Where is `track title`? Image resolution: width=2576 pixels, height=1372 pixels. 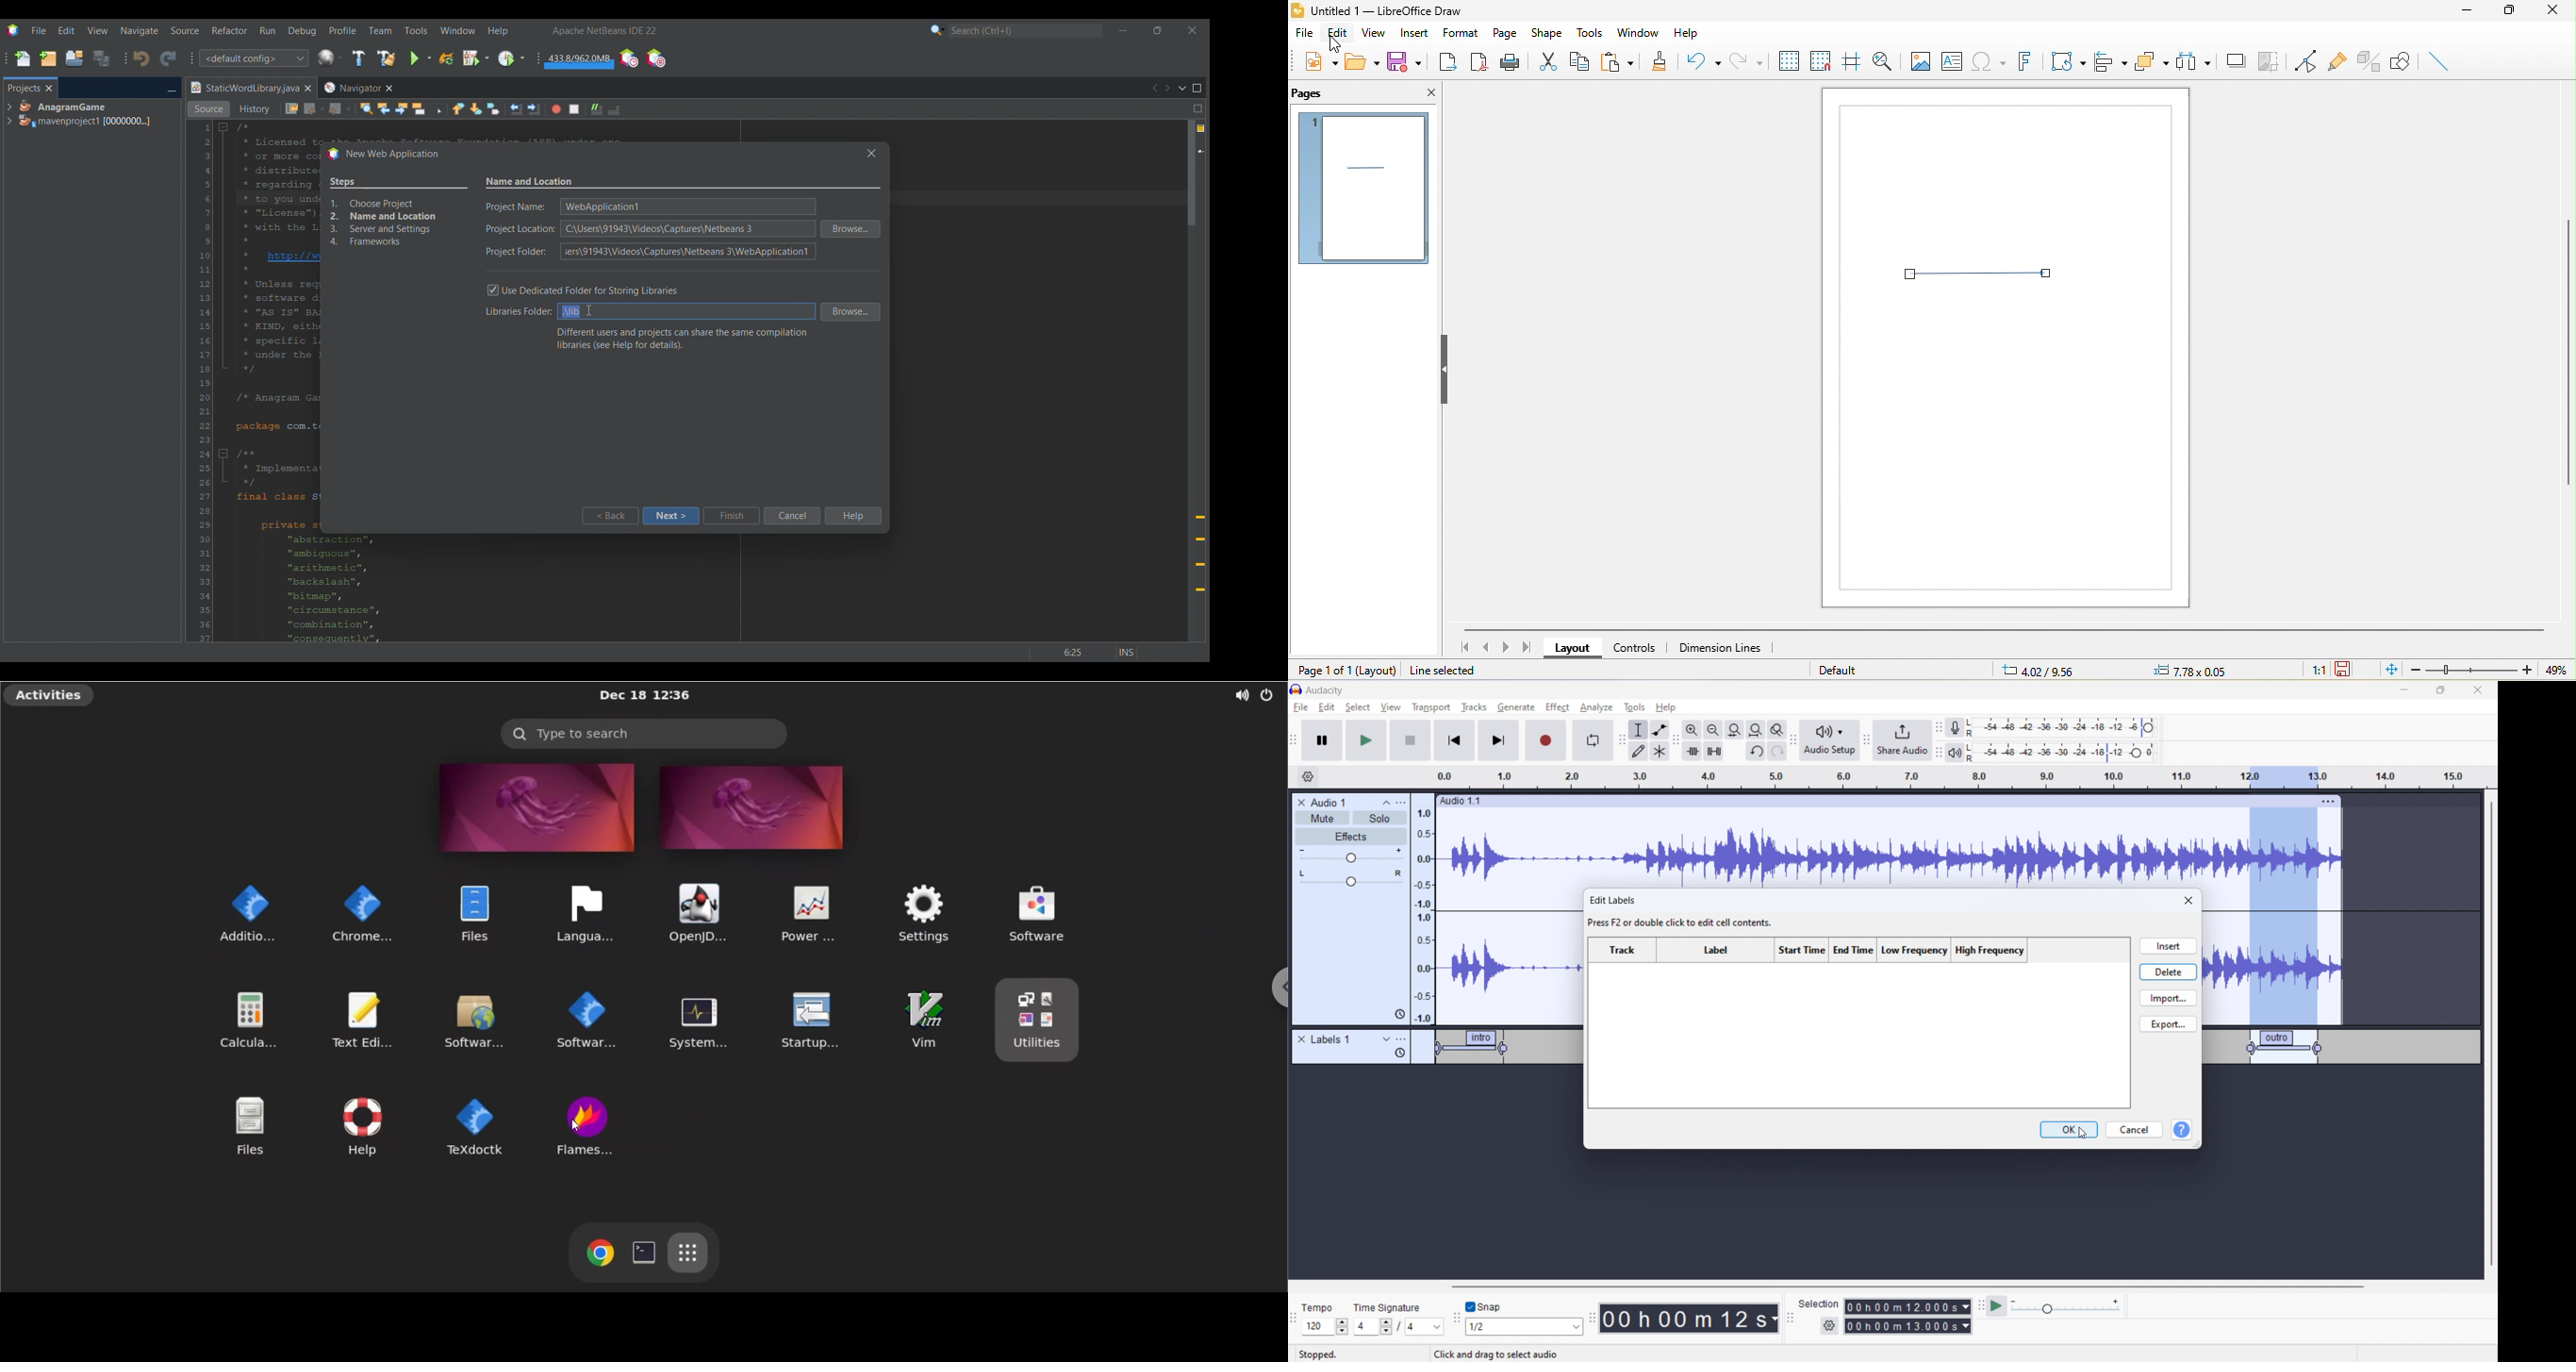
track title is located at coordinates (1330, 802).